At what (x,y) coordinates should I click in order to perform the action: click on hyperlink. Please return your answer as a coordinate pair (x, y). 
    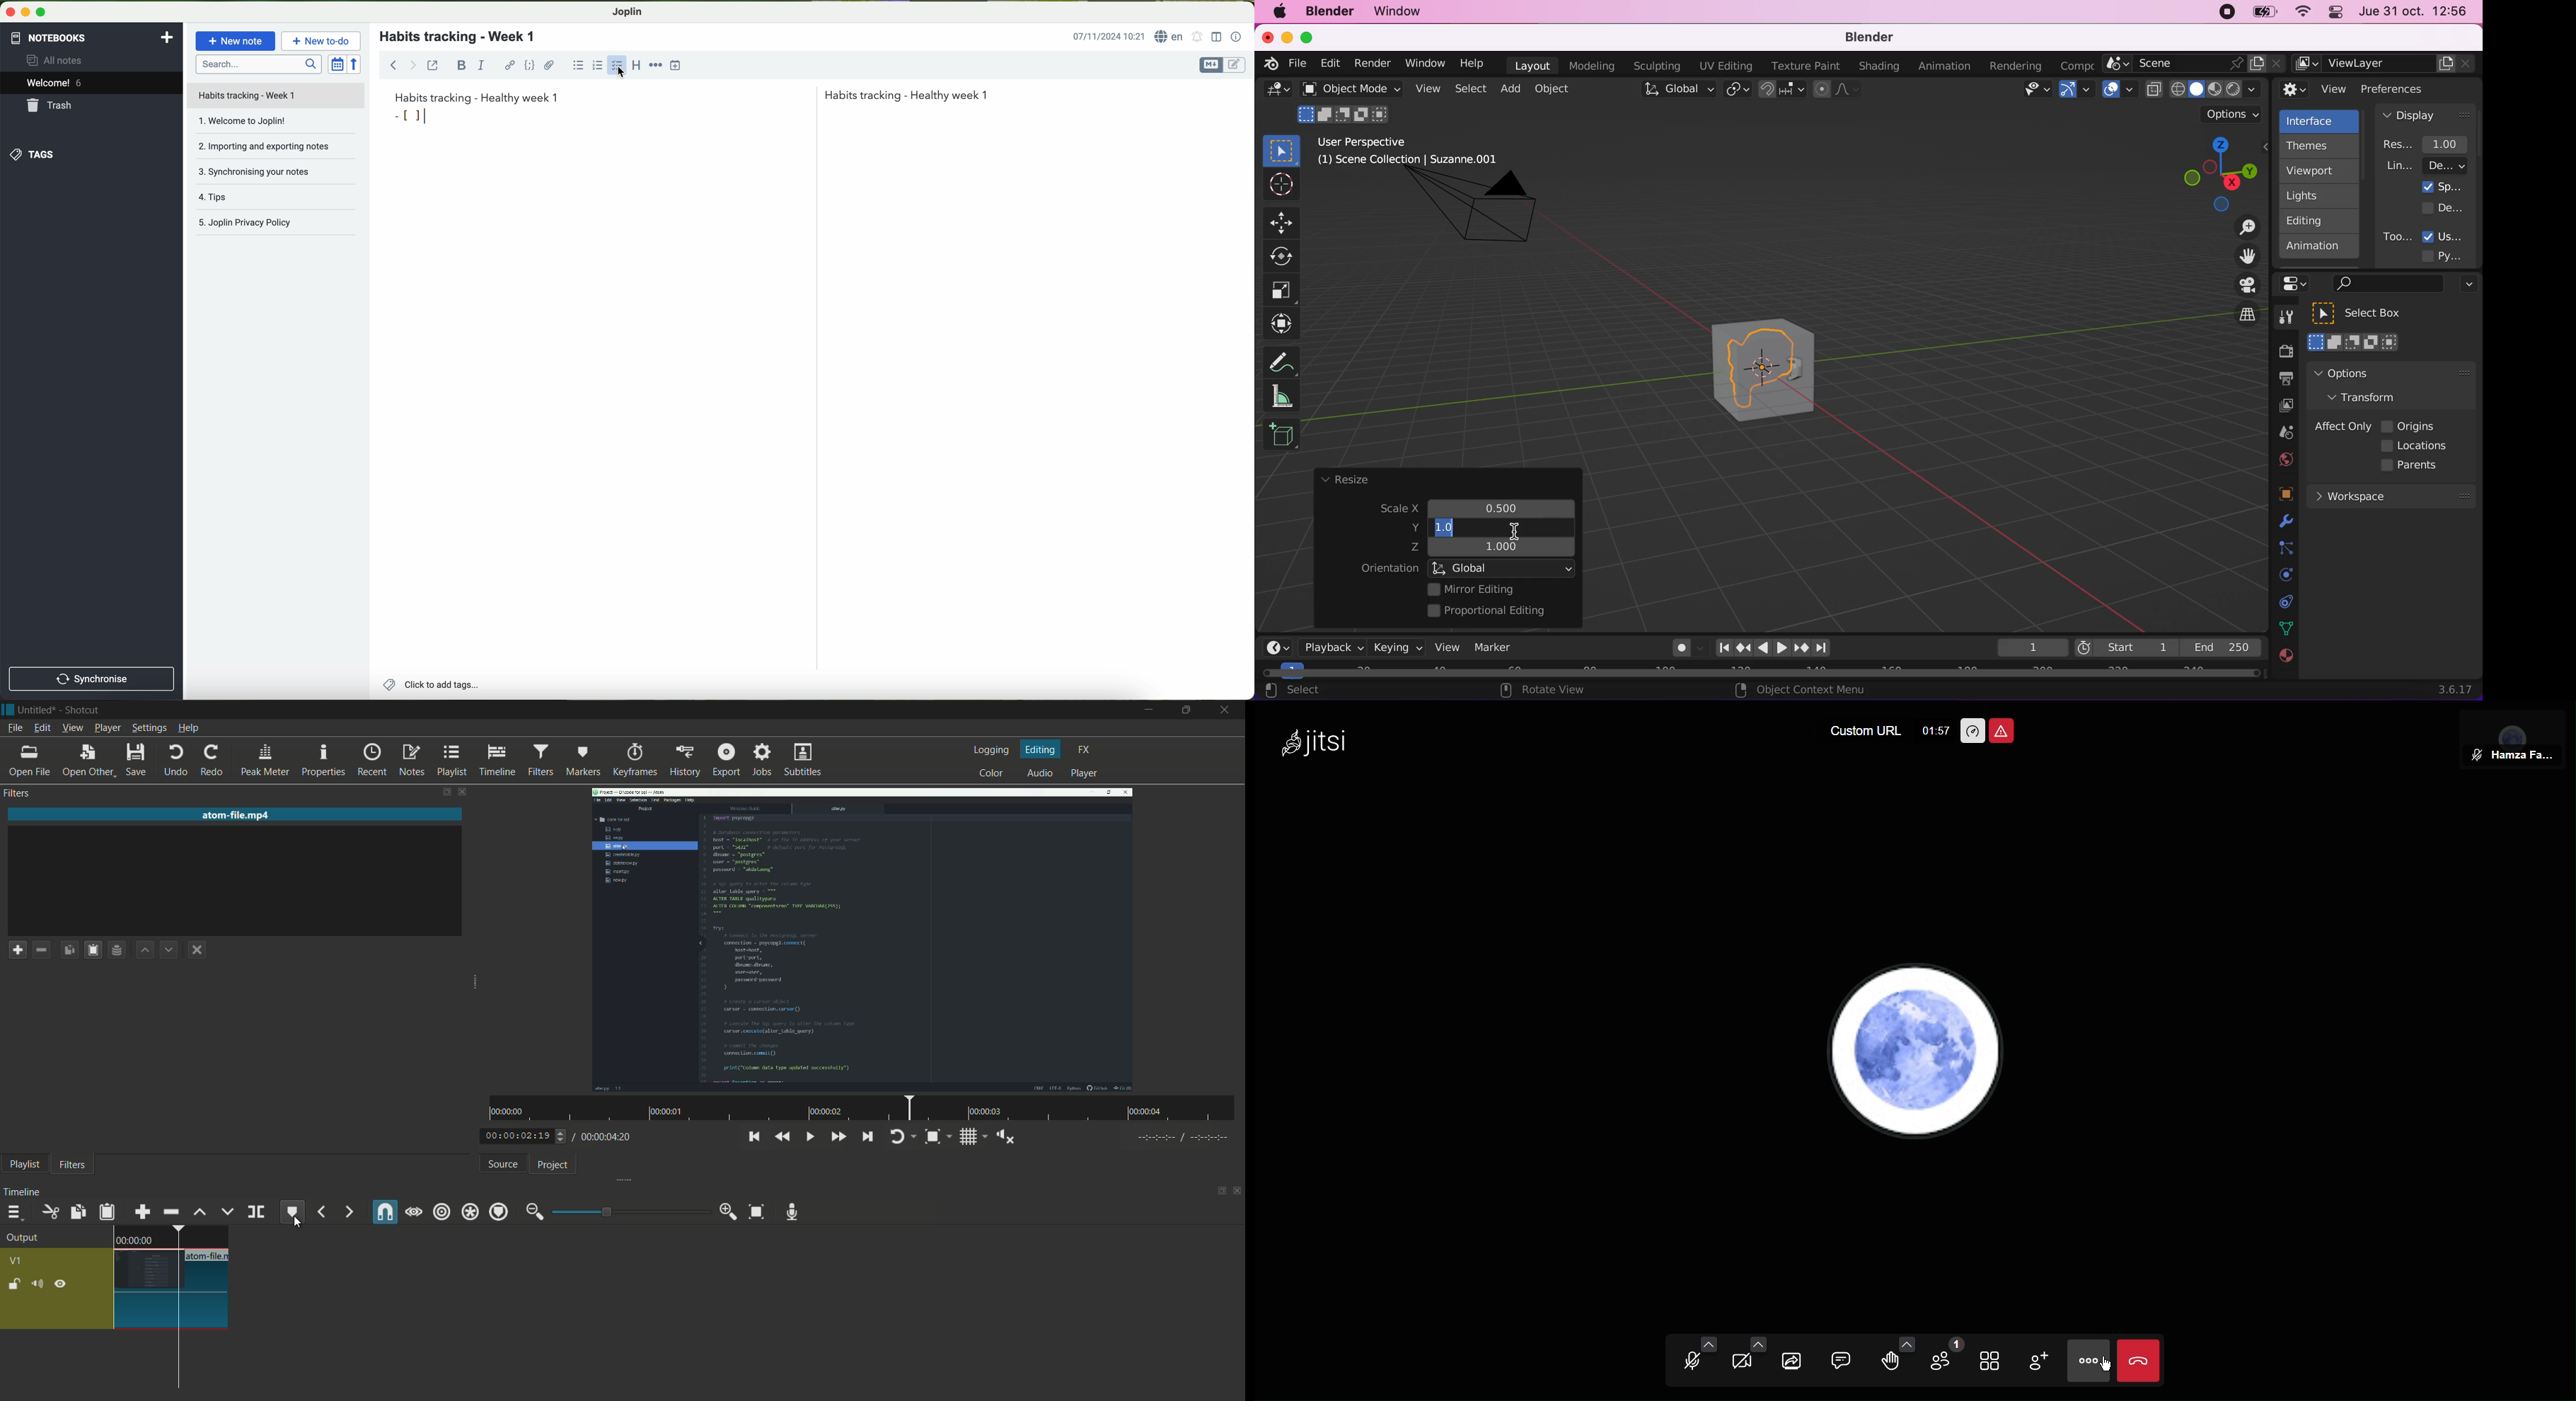
    Looking at the image, I should click on (510, 65).